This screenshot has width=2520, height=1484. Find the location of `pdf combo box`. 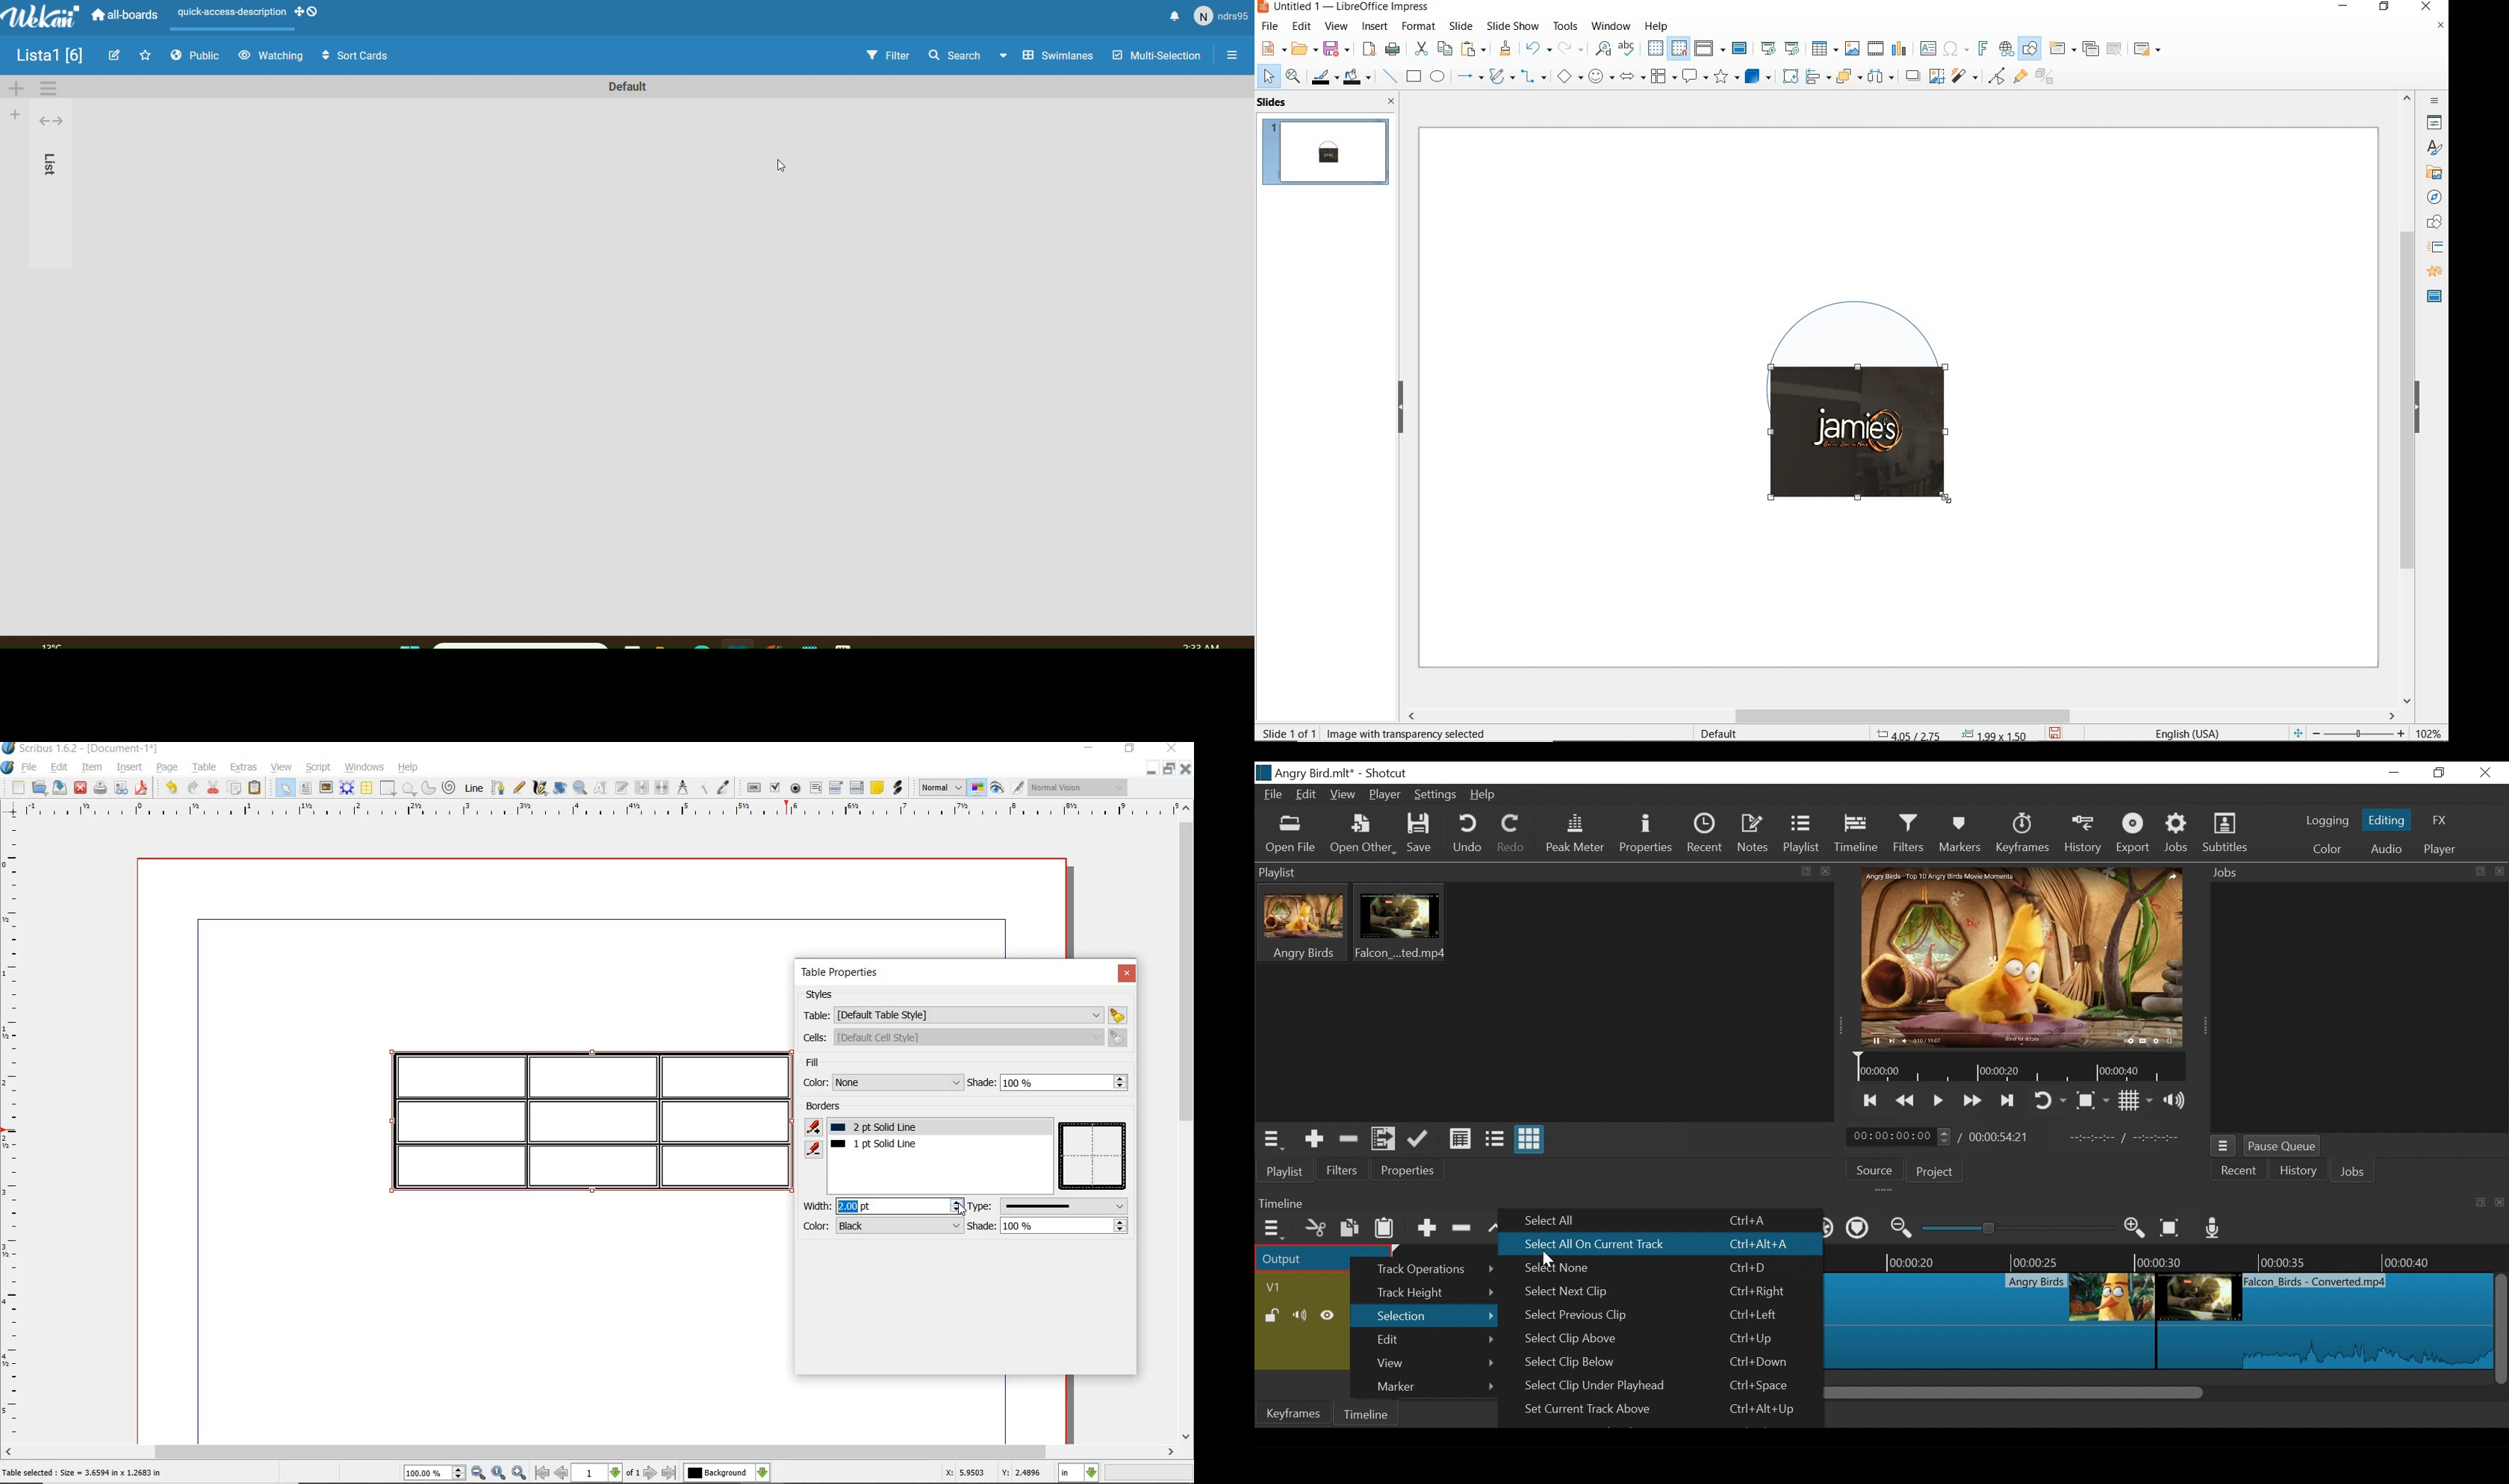

pdf combo box is located at coordinates (836, 788).